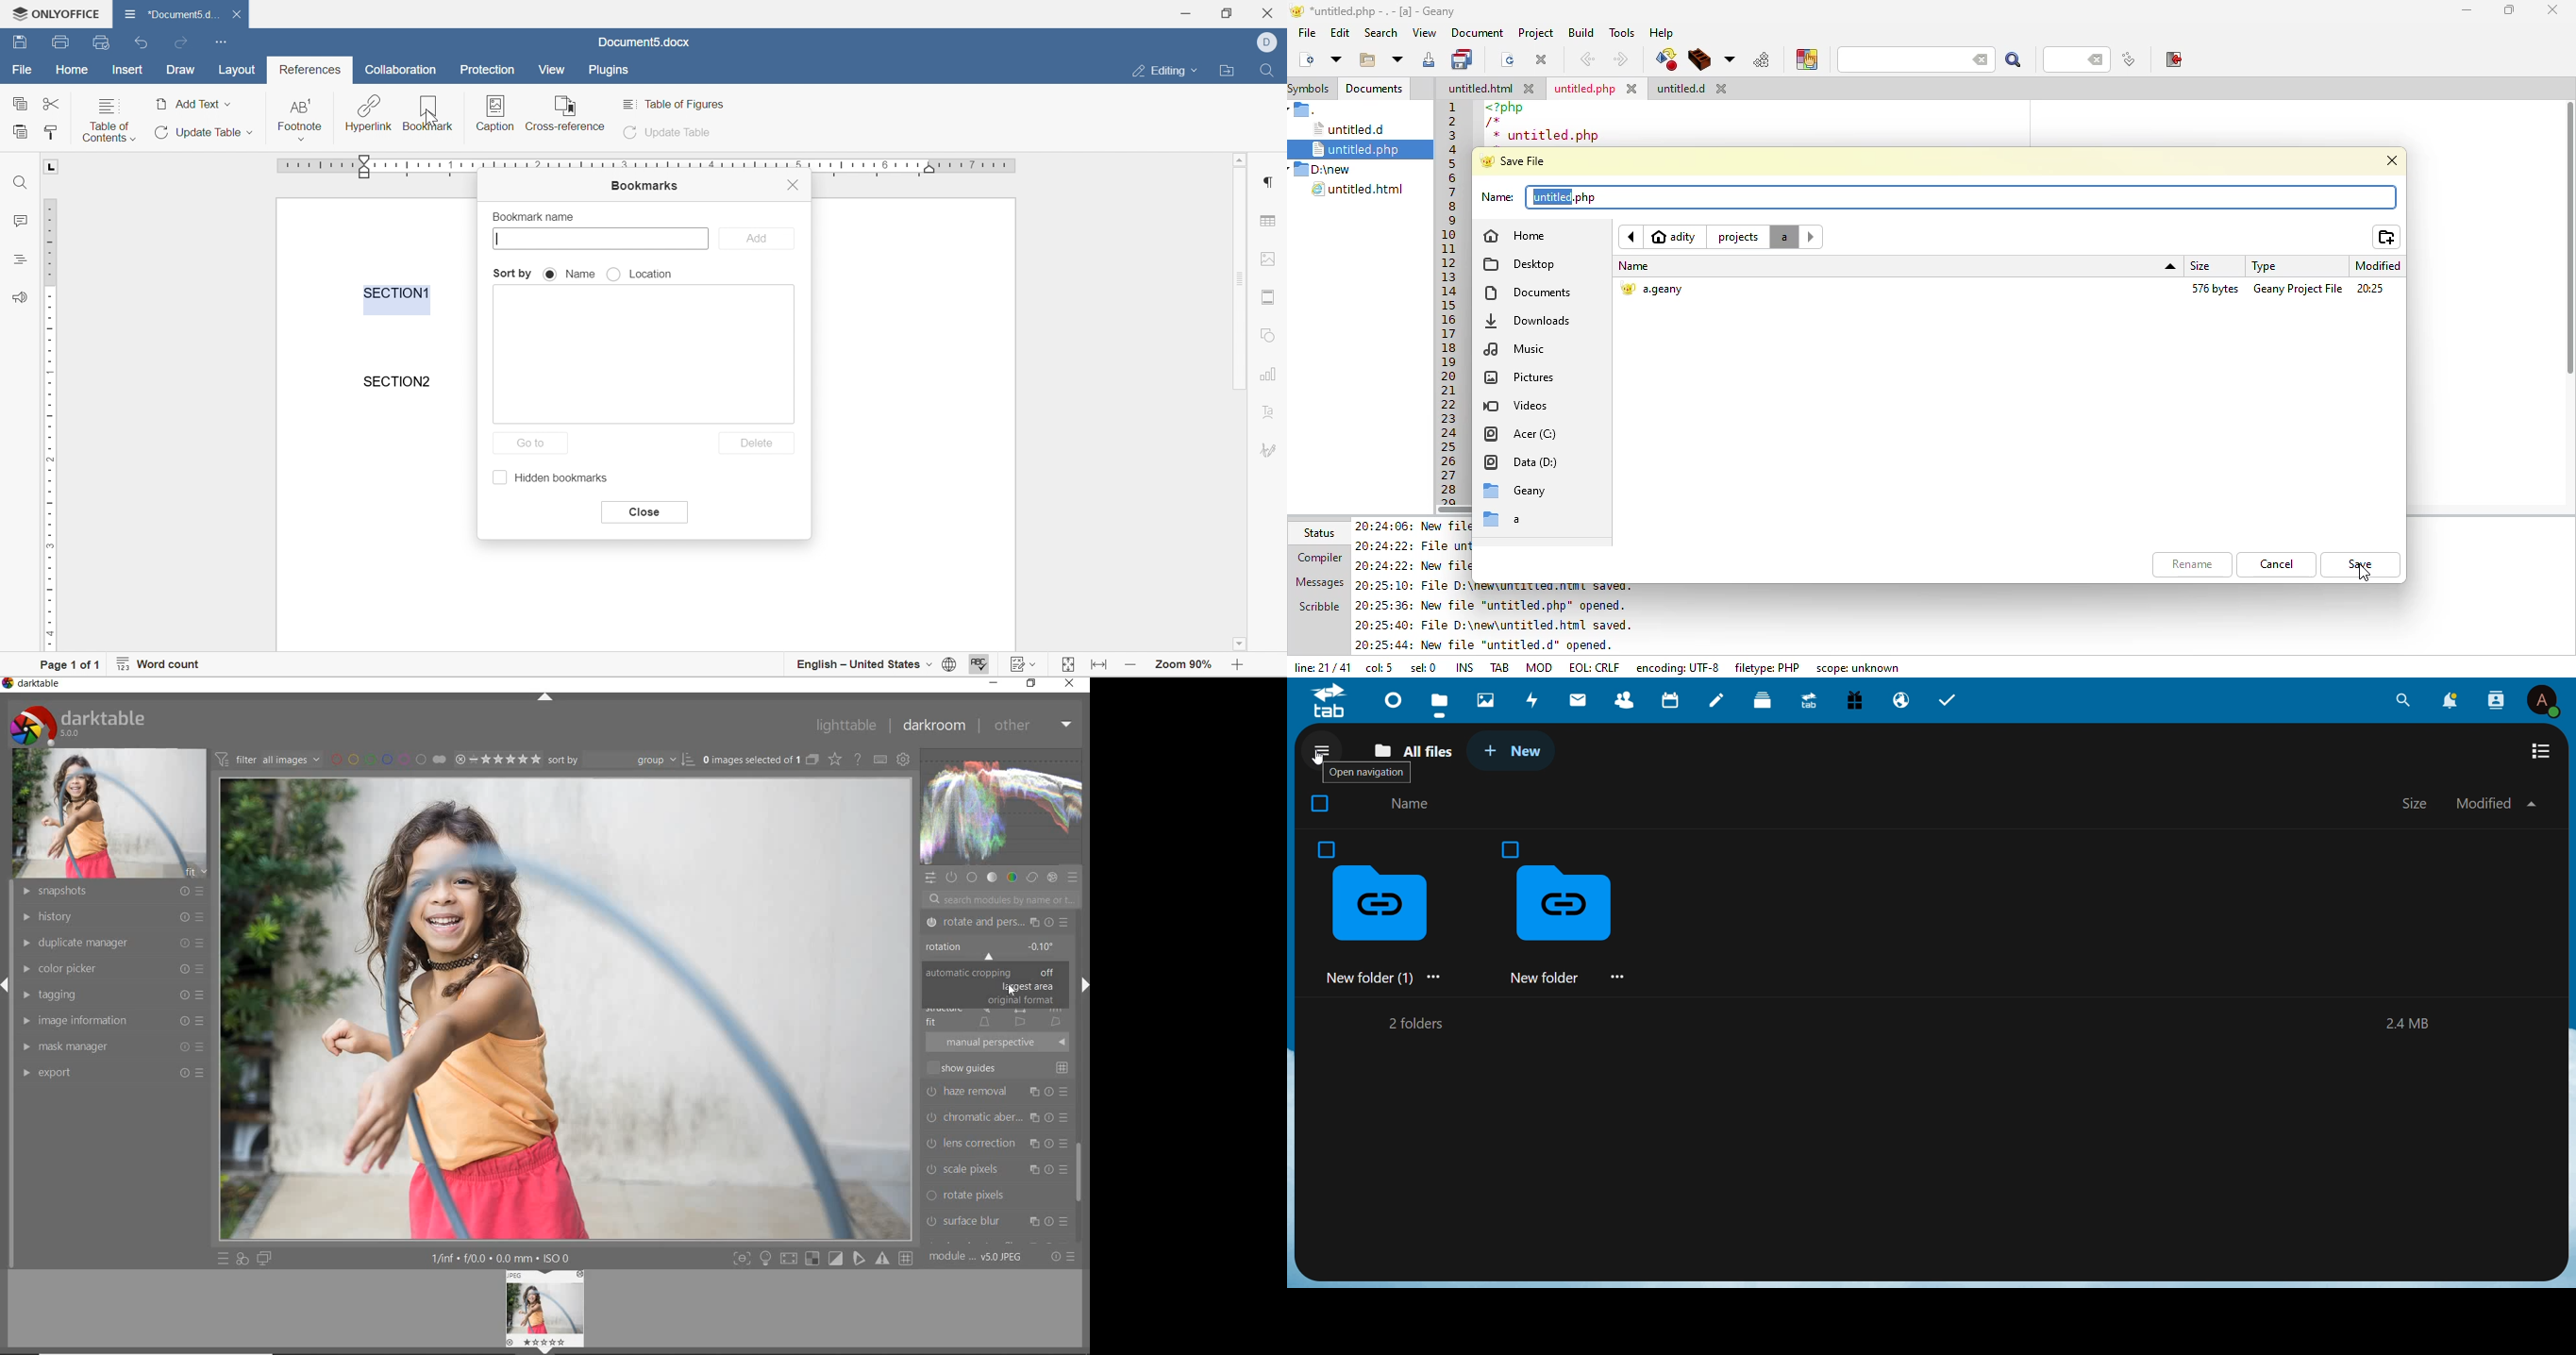  I want to click on edit, so click(1719, 701).